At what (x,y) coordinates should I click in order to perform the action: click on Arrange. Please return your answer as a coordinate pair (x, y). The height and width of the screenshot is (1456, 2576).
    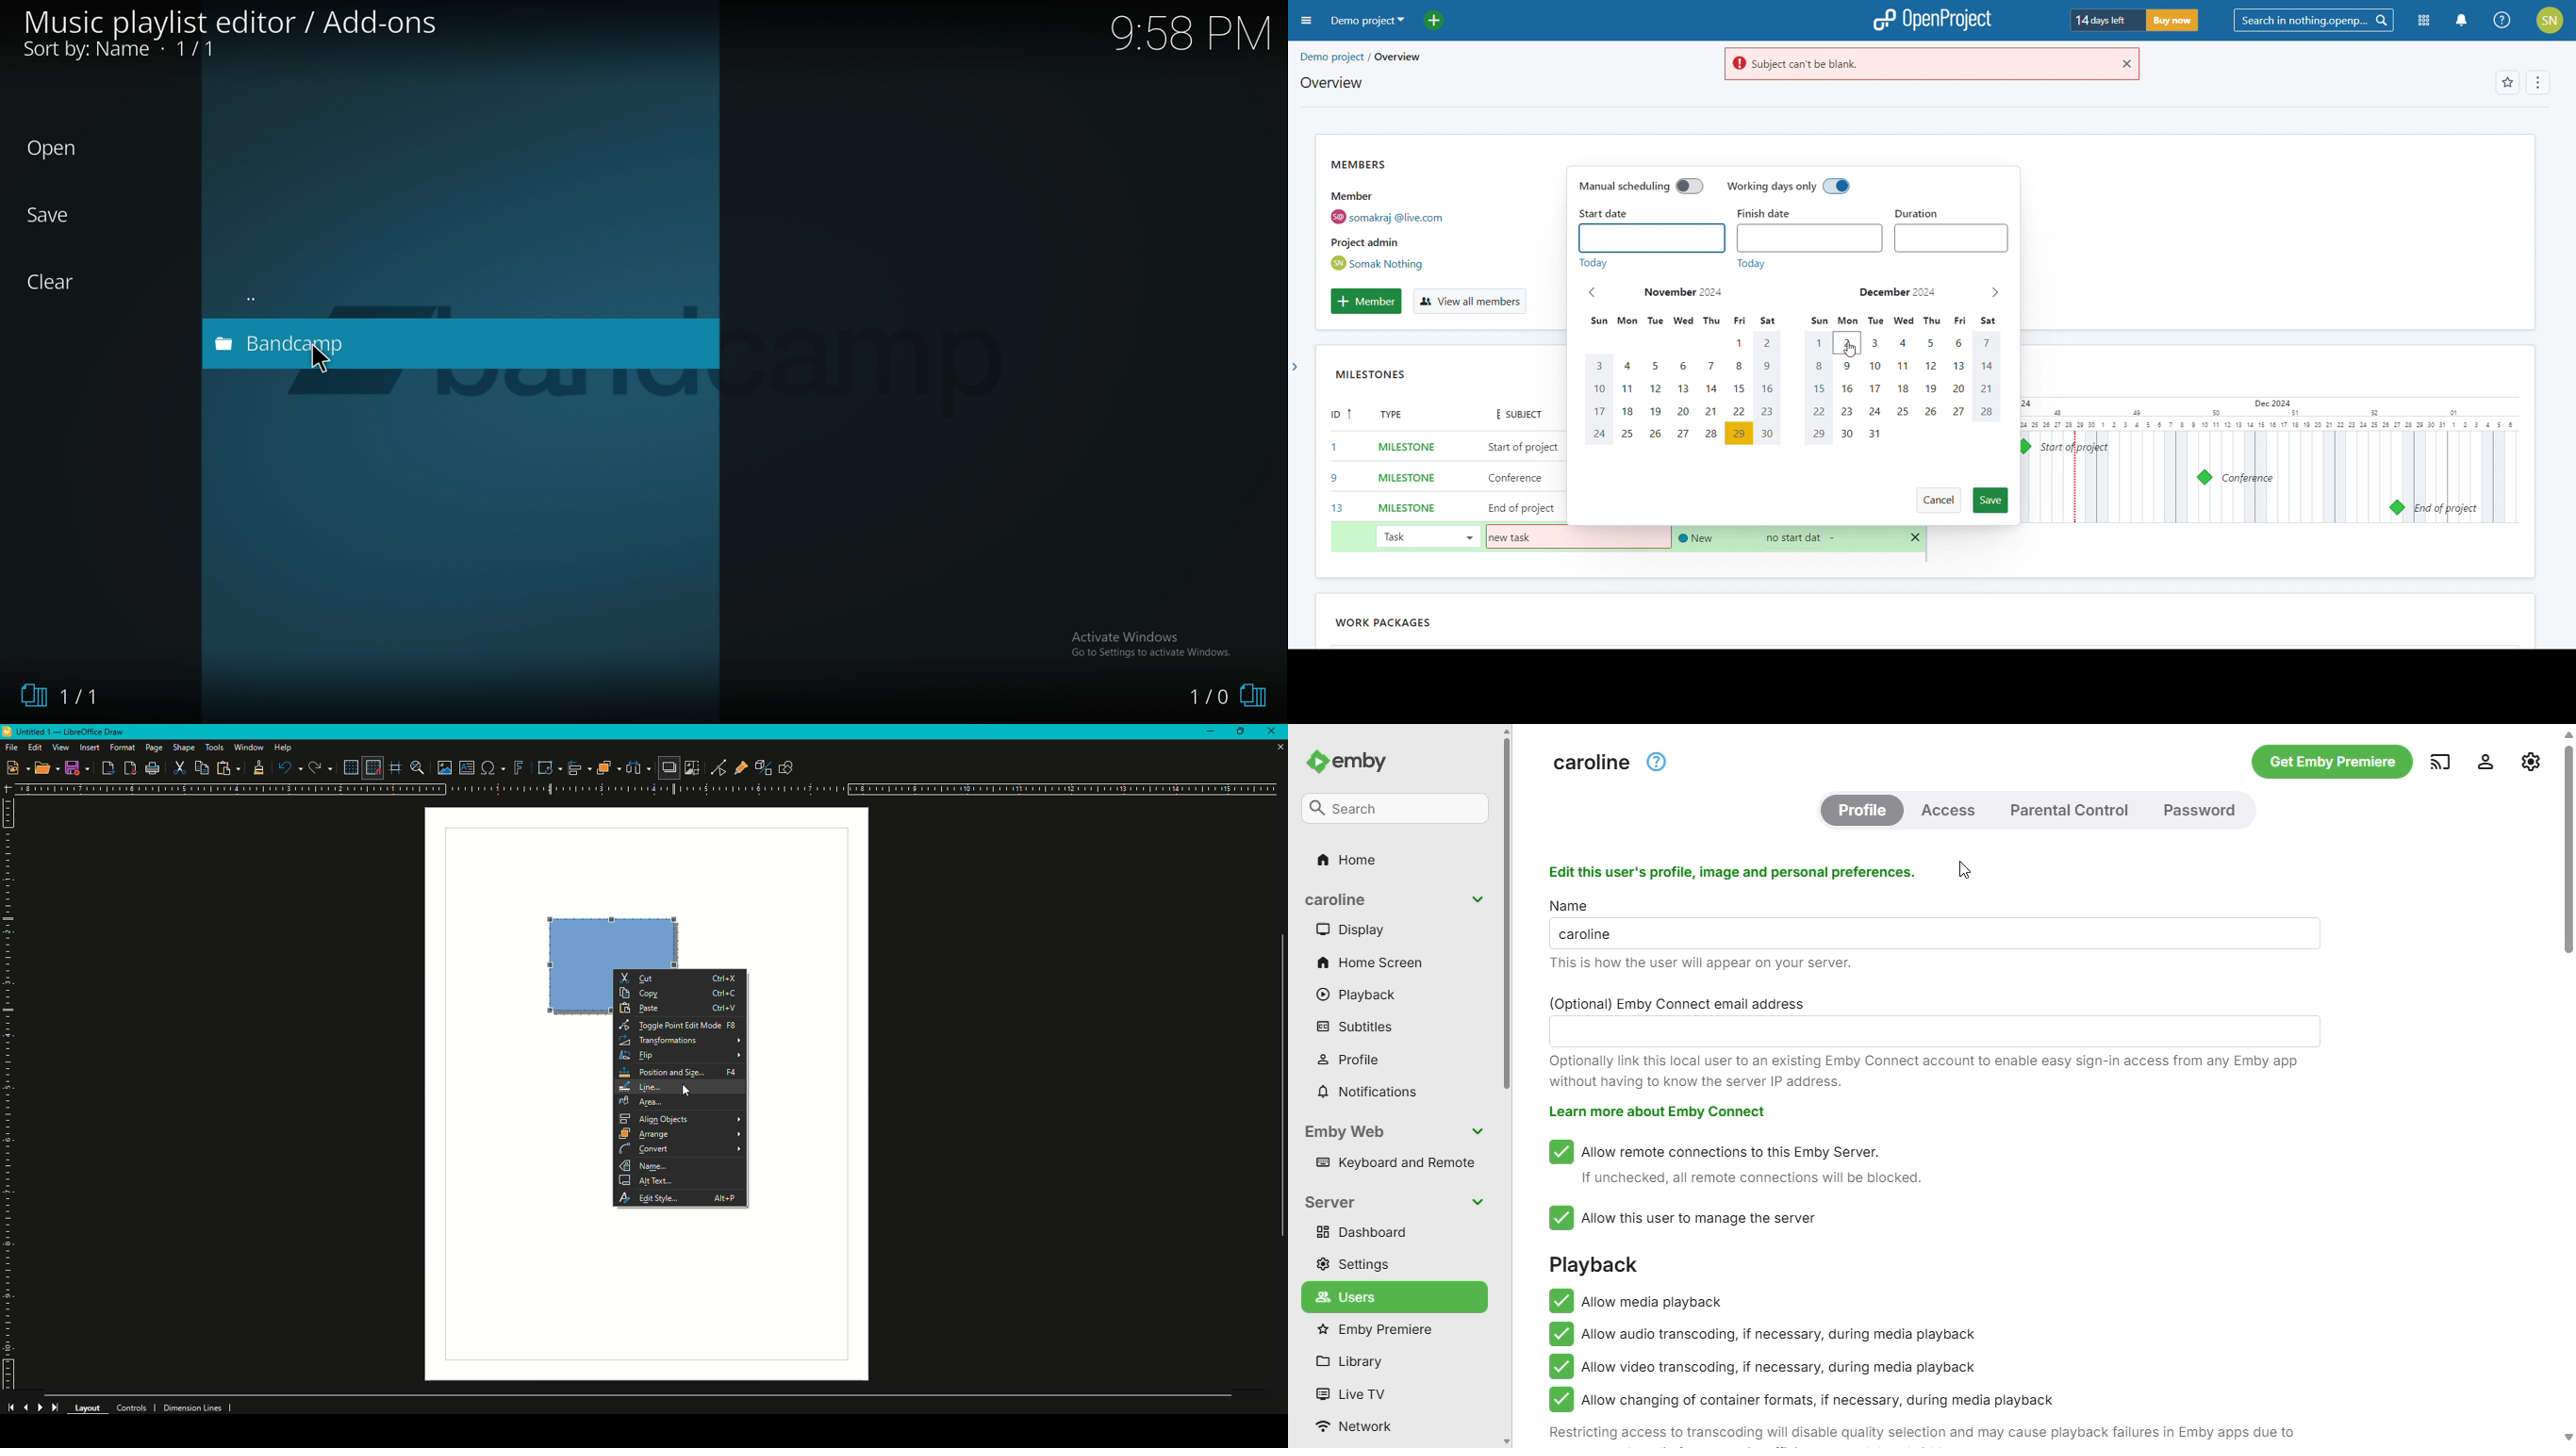
    Looking at the image, I should click on (604, 768).